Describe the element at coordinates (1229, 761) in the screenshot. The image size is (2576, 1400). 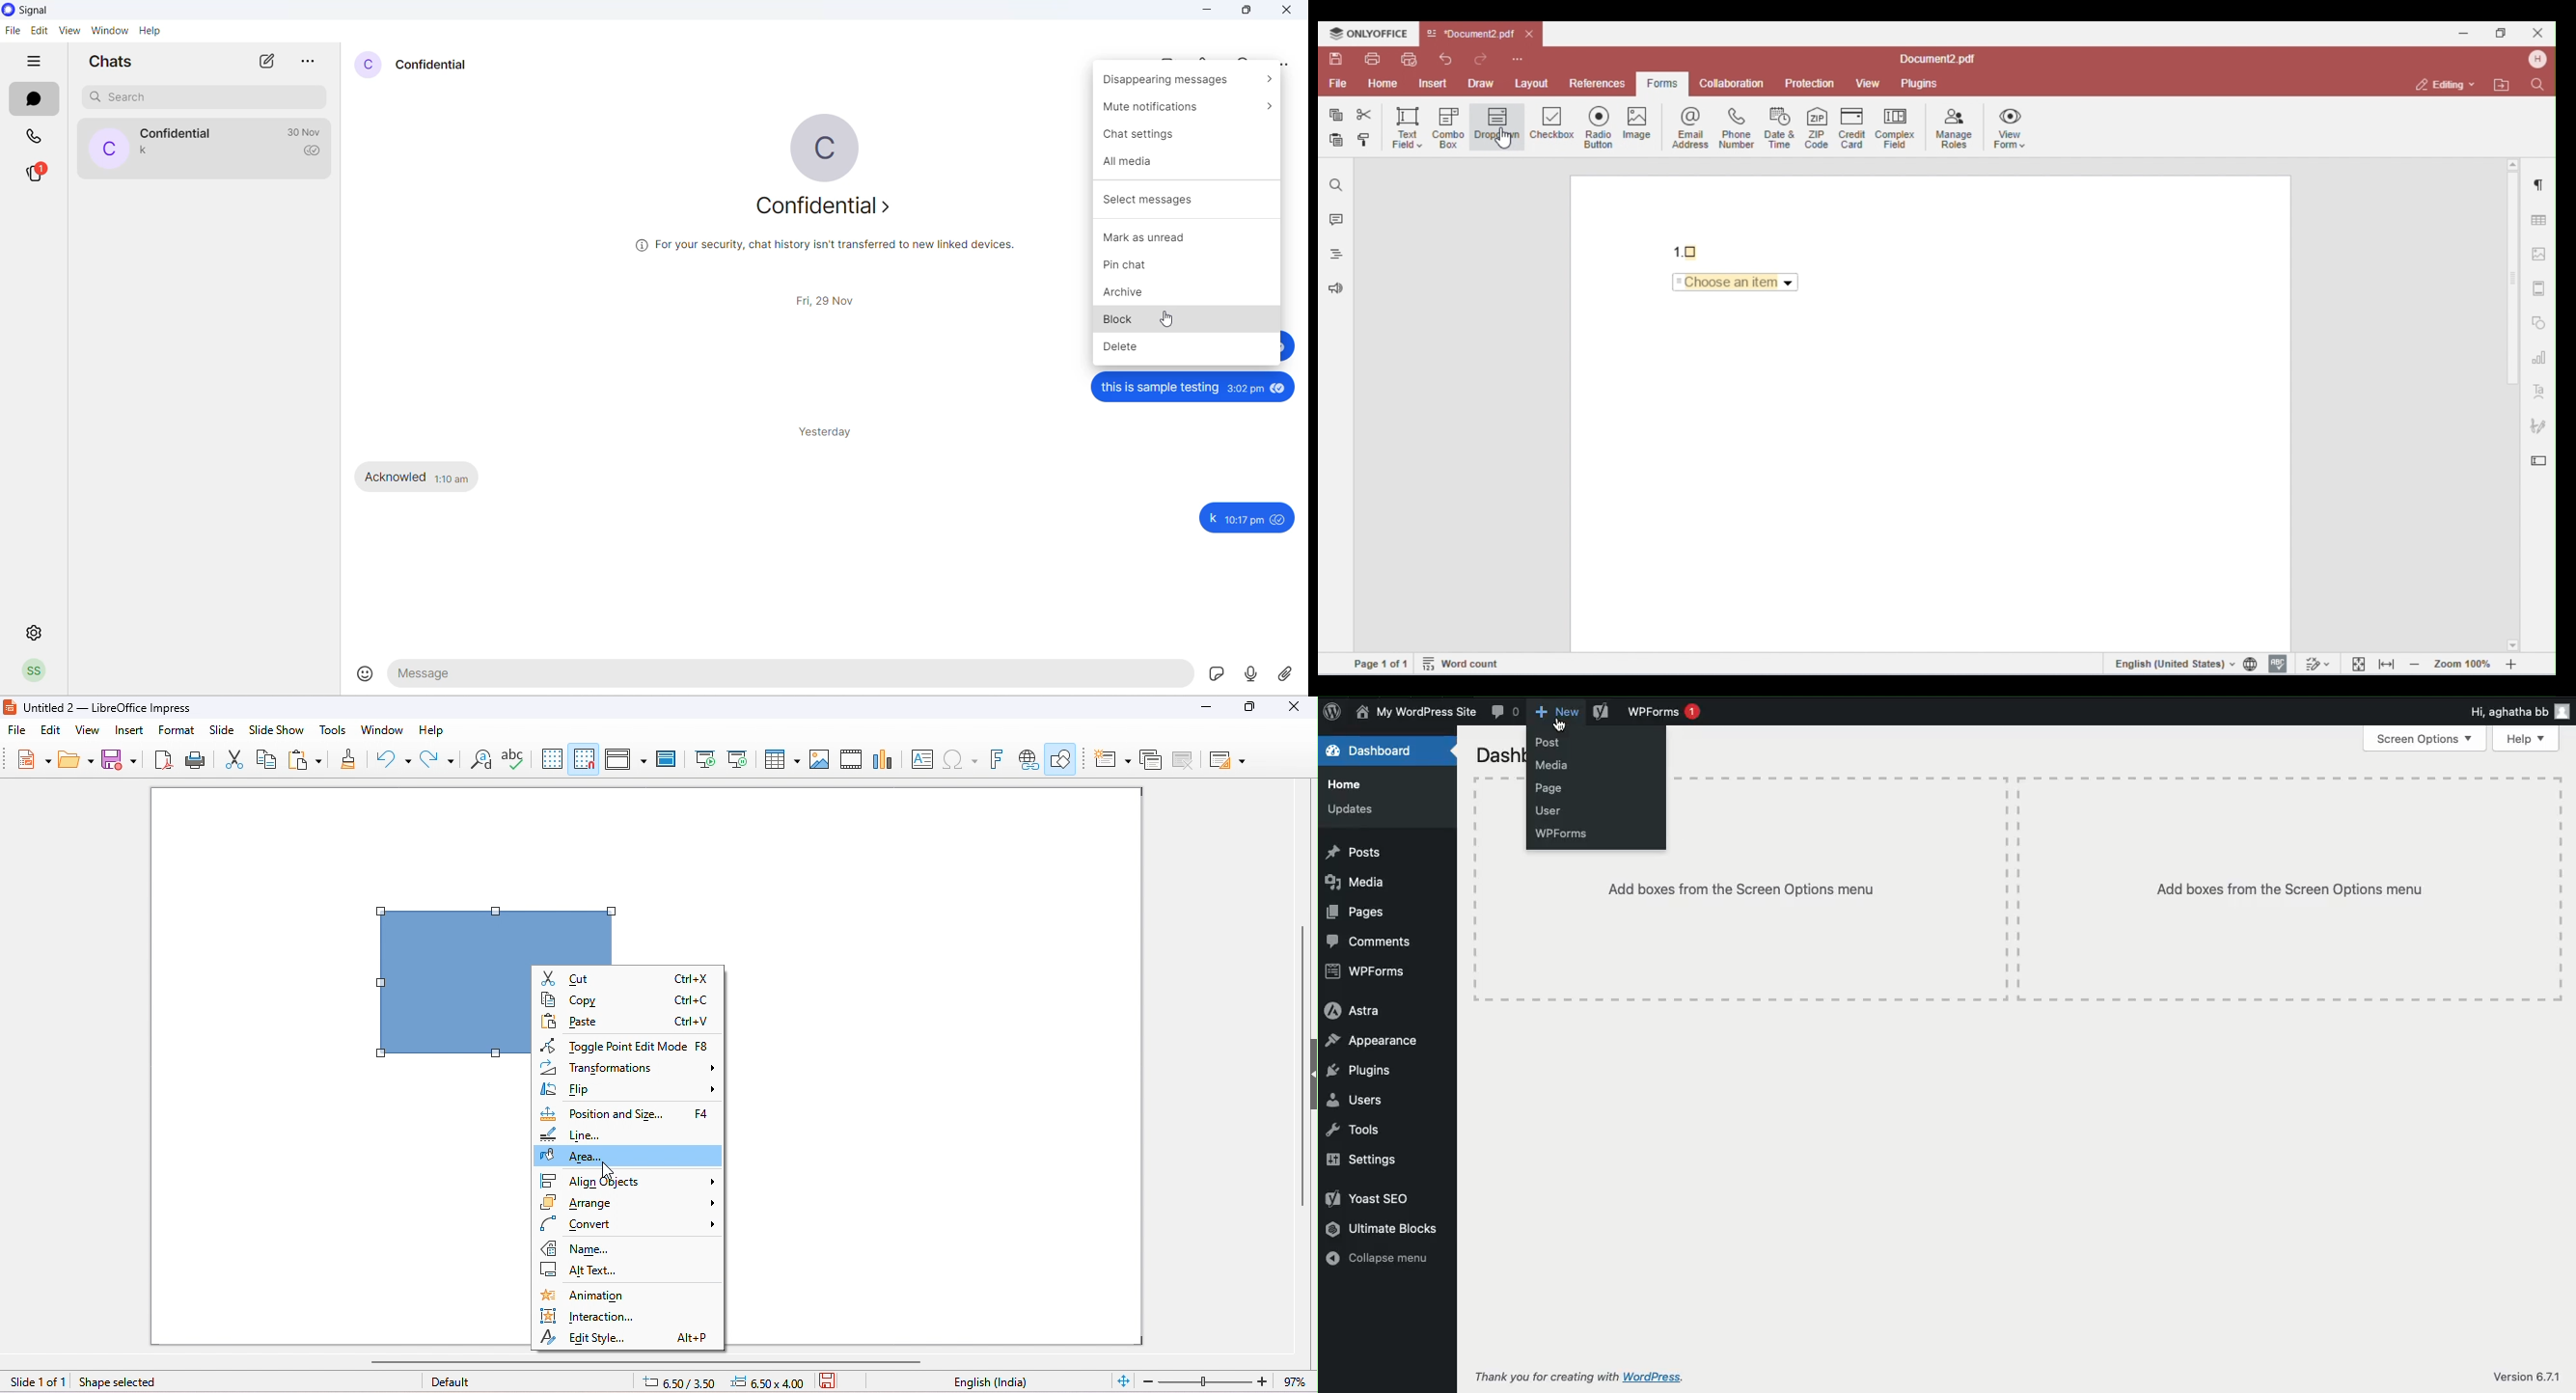
I see `slide layout` at that location.